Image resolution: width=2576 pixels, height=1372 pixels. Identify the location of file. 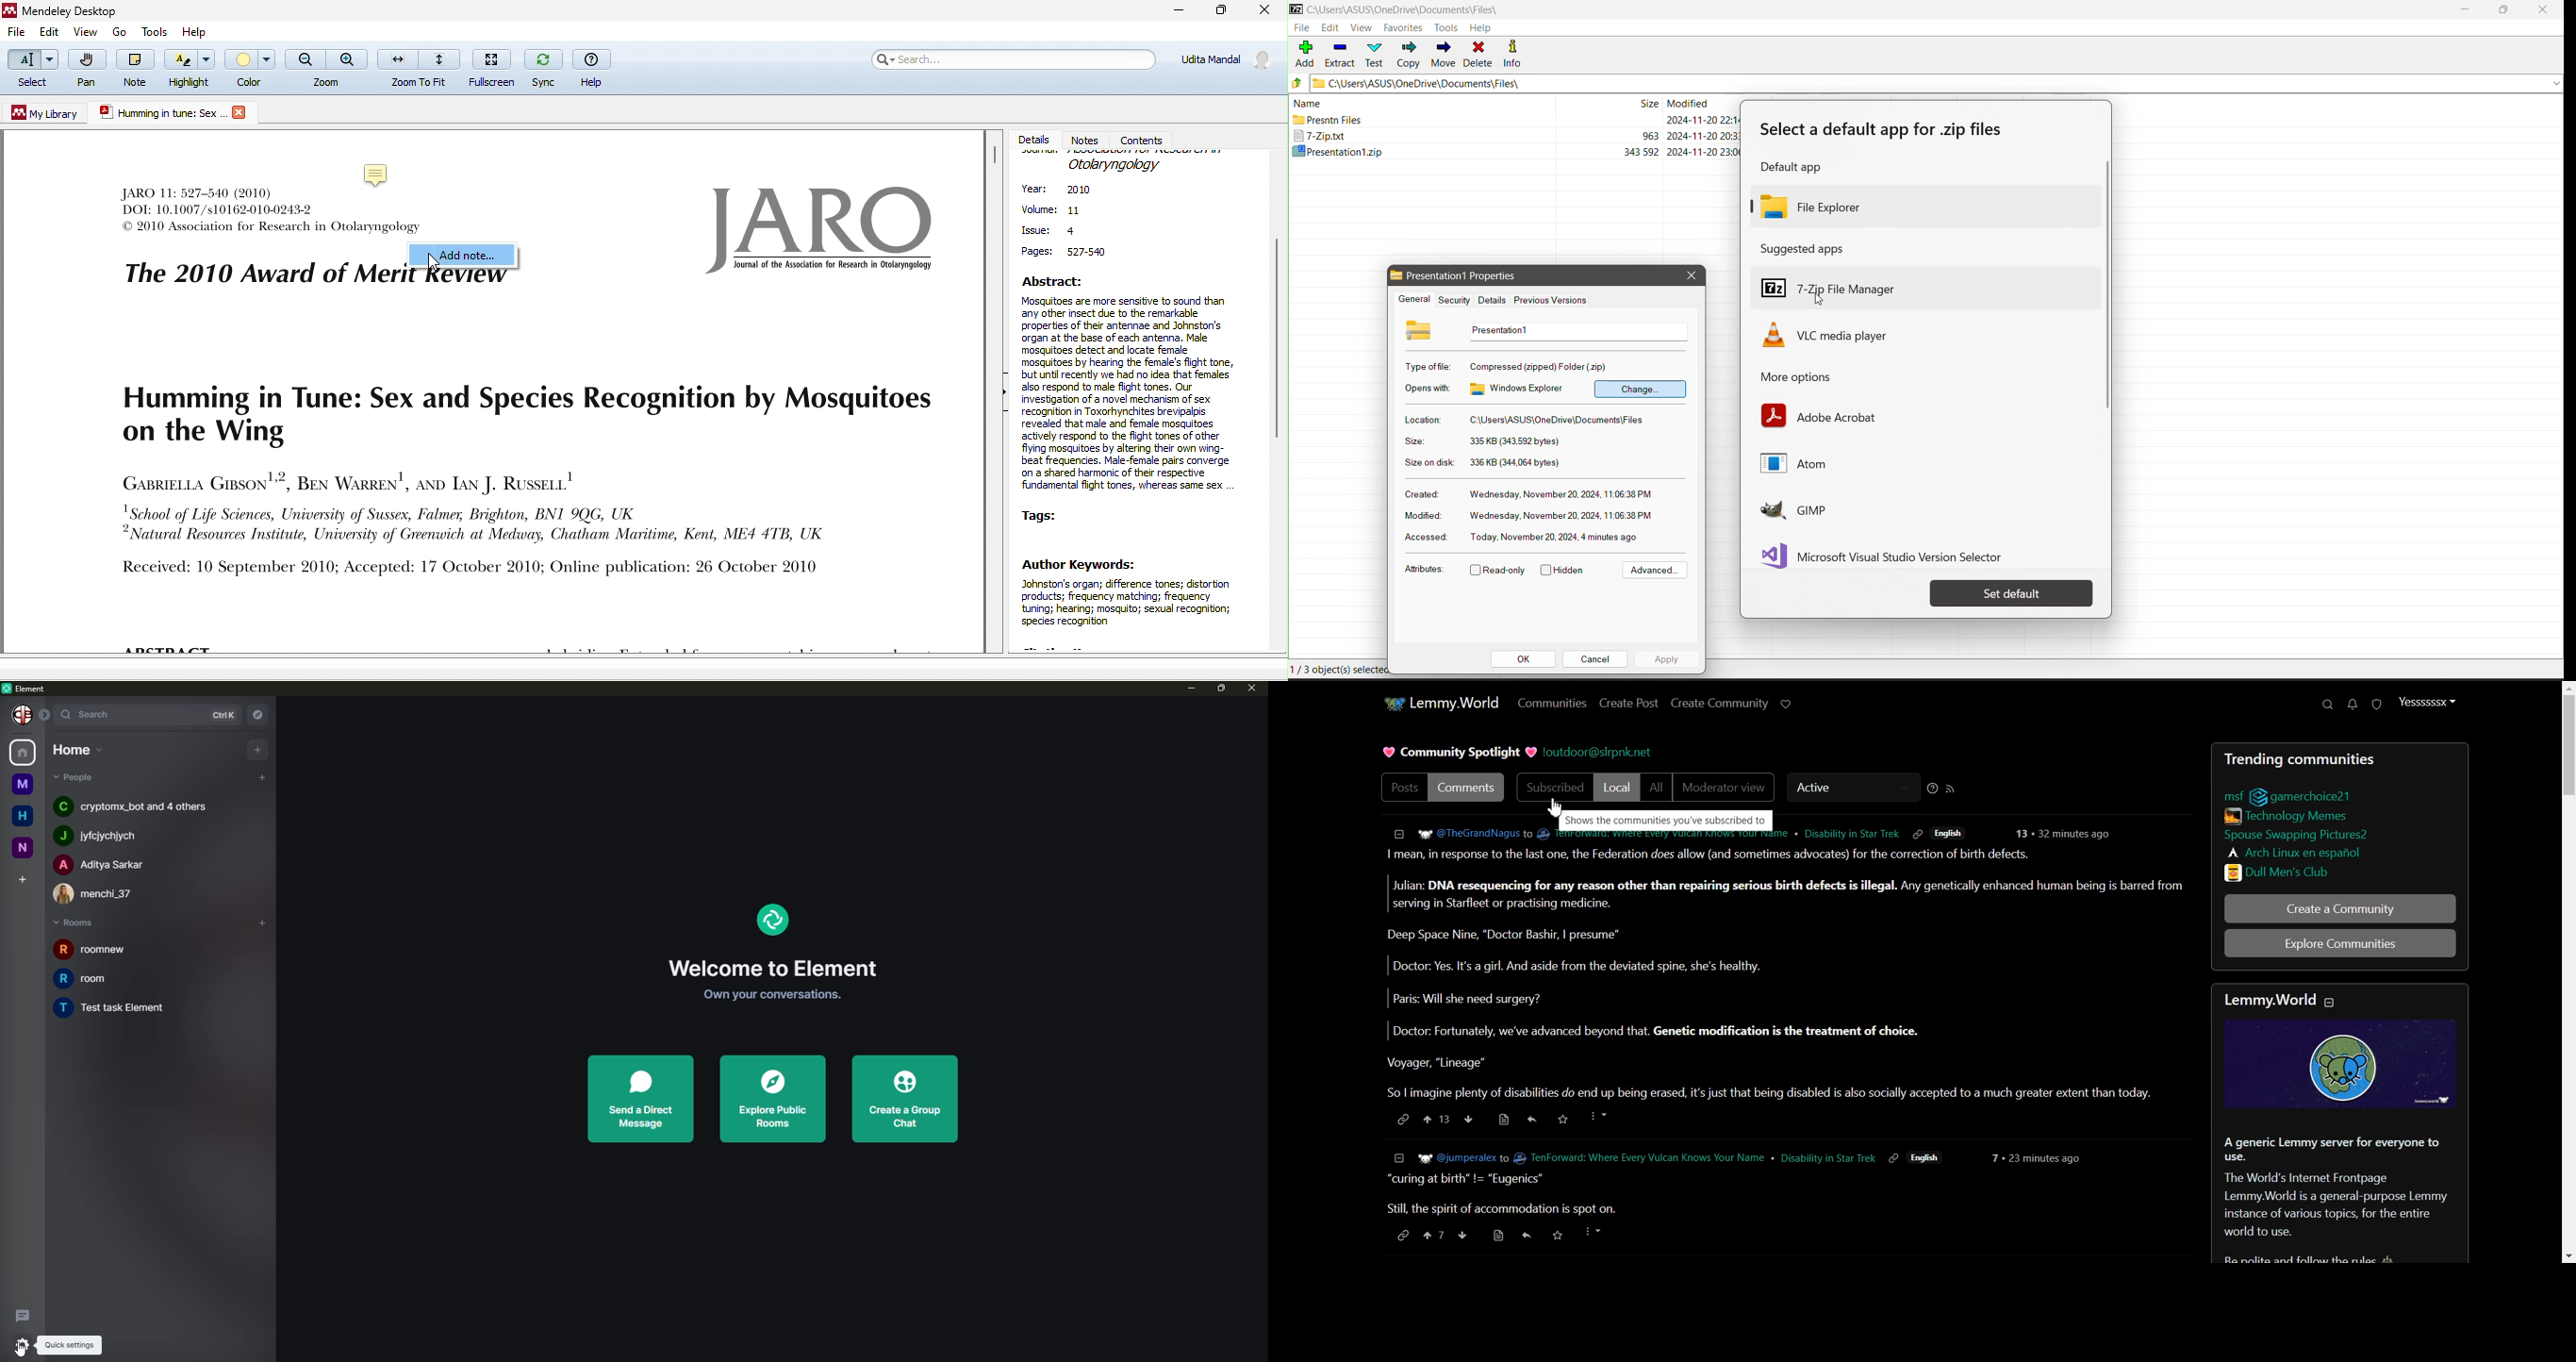
(15, 33).